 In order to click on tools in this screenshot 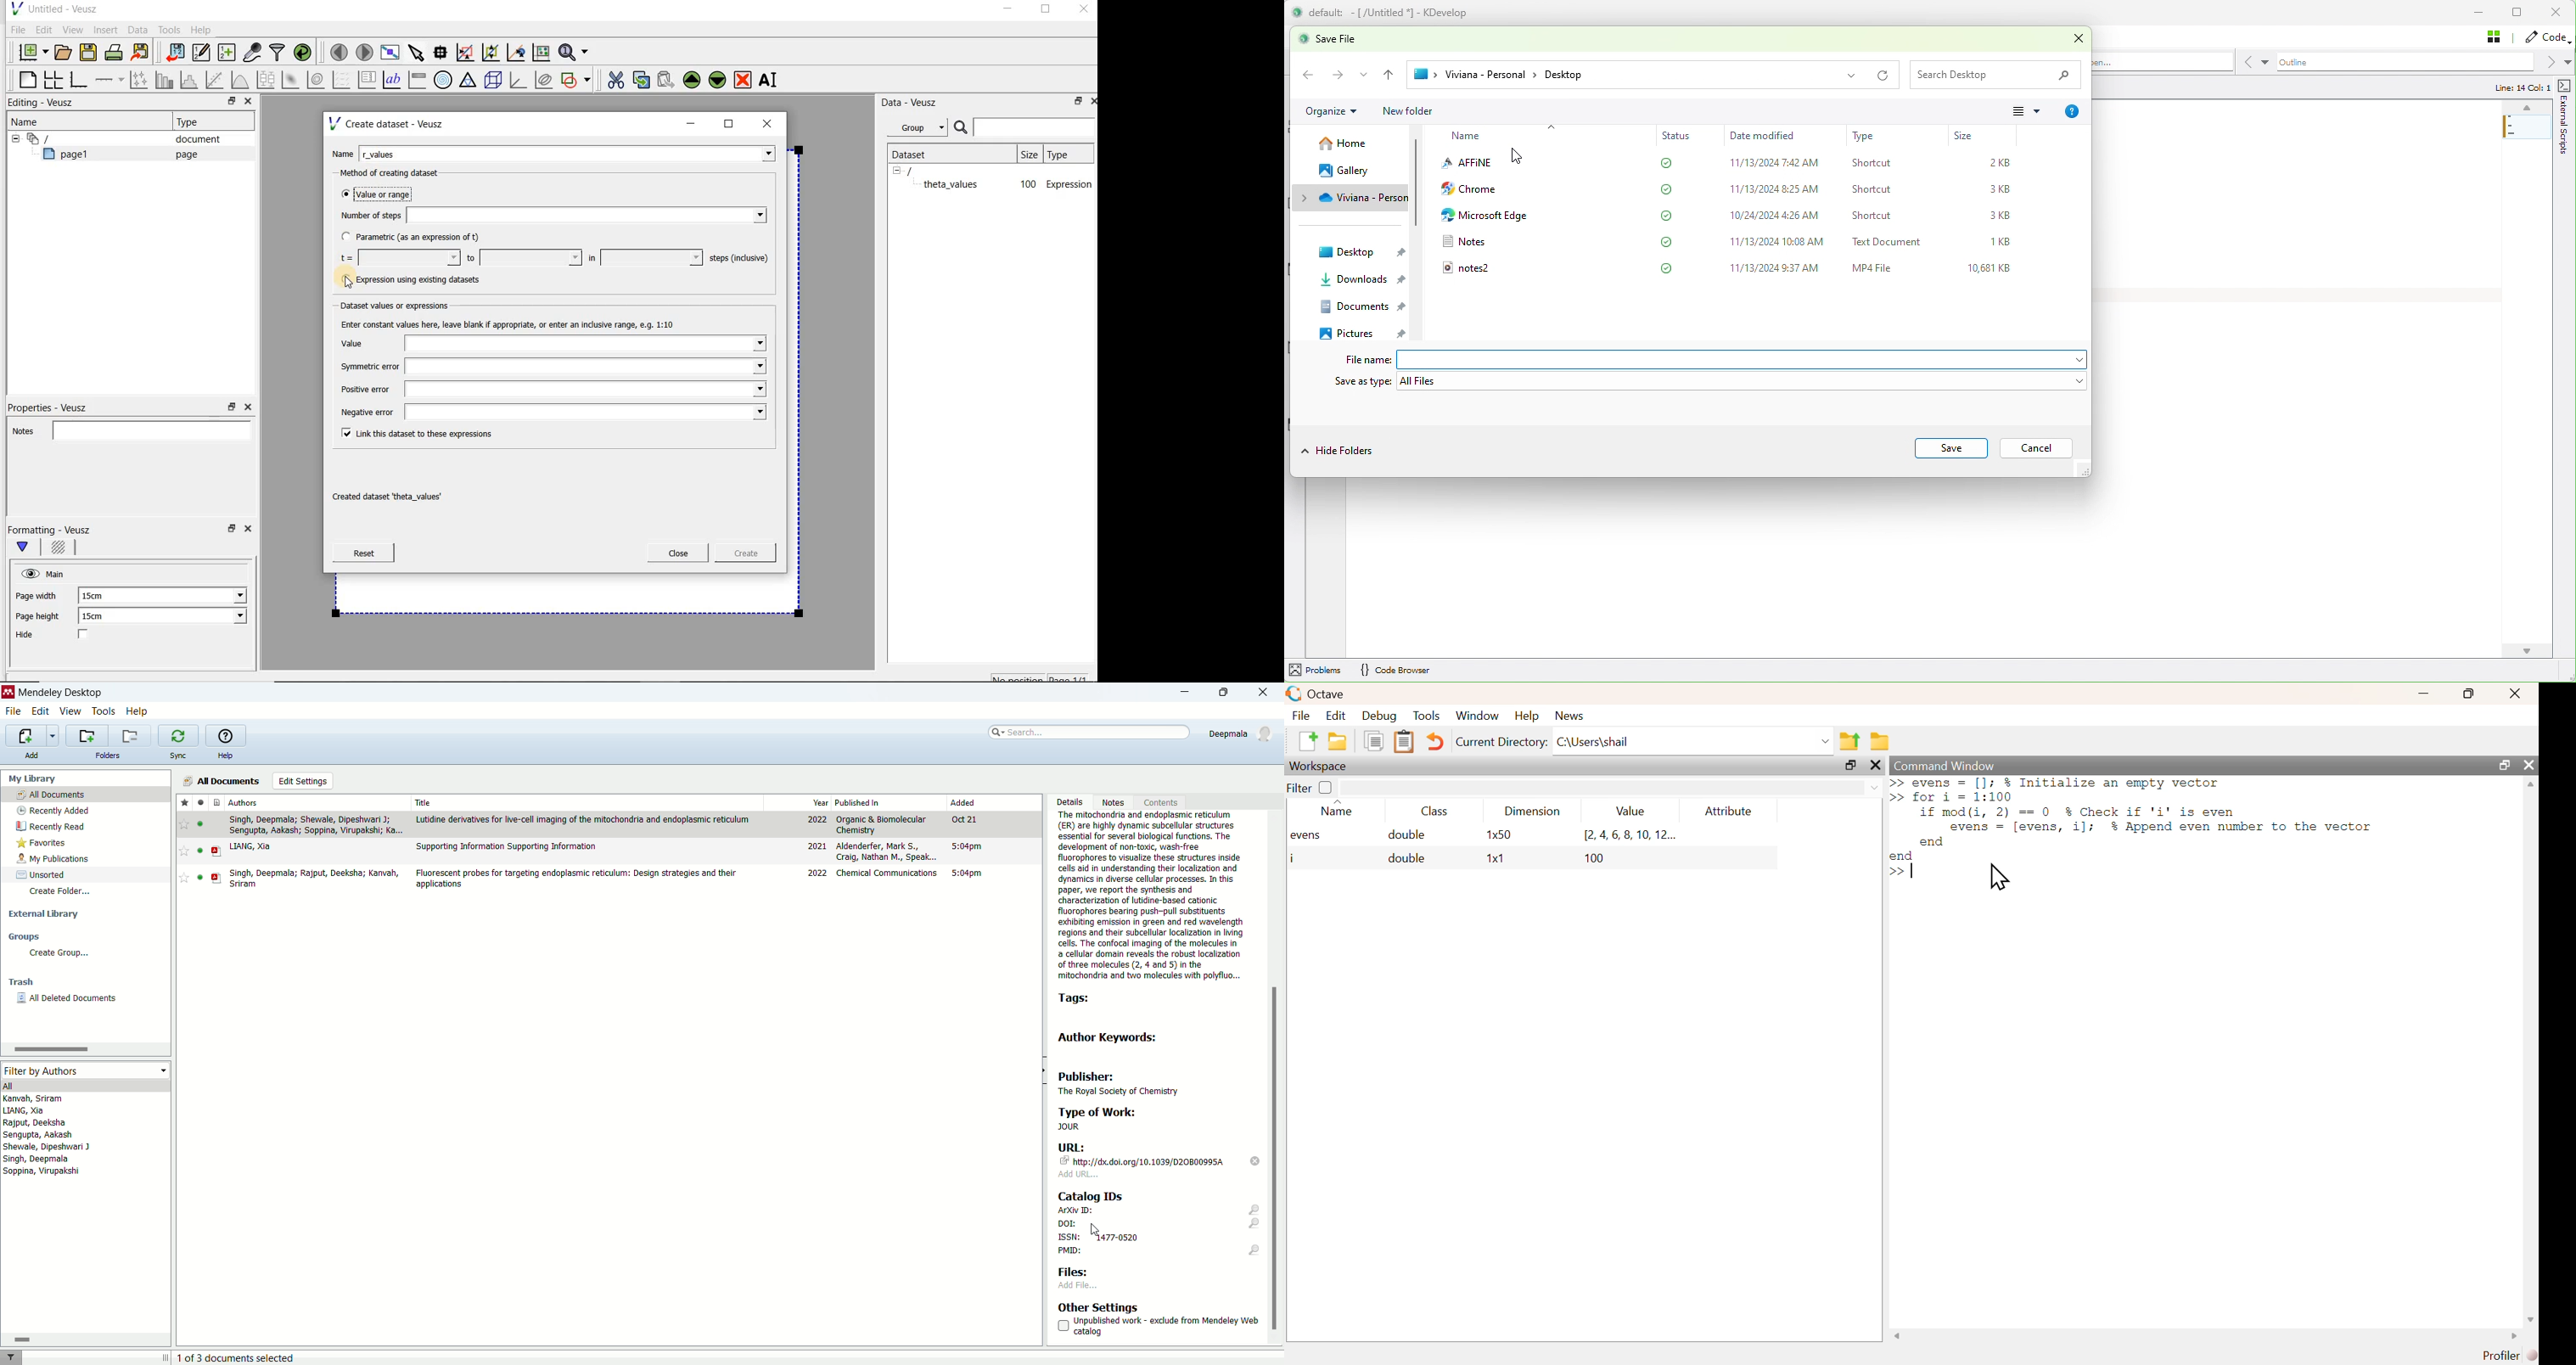, I will do `click(104, 713)`.